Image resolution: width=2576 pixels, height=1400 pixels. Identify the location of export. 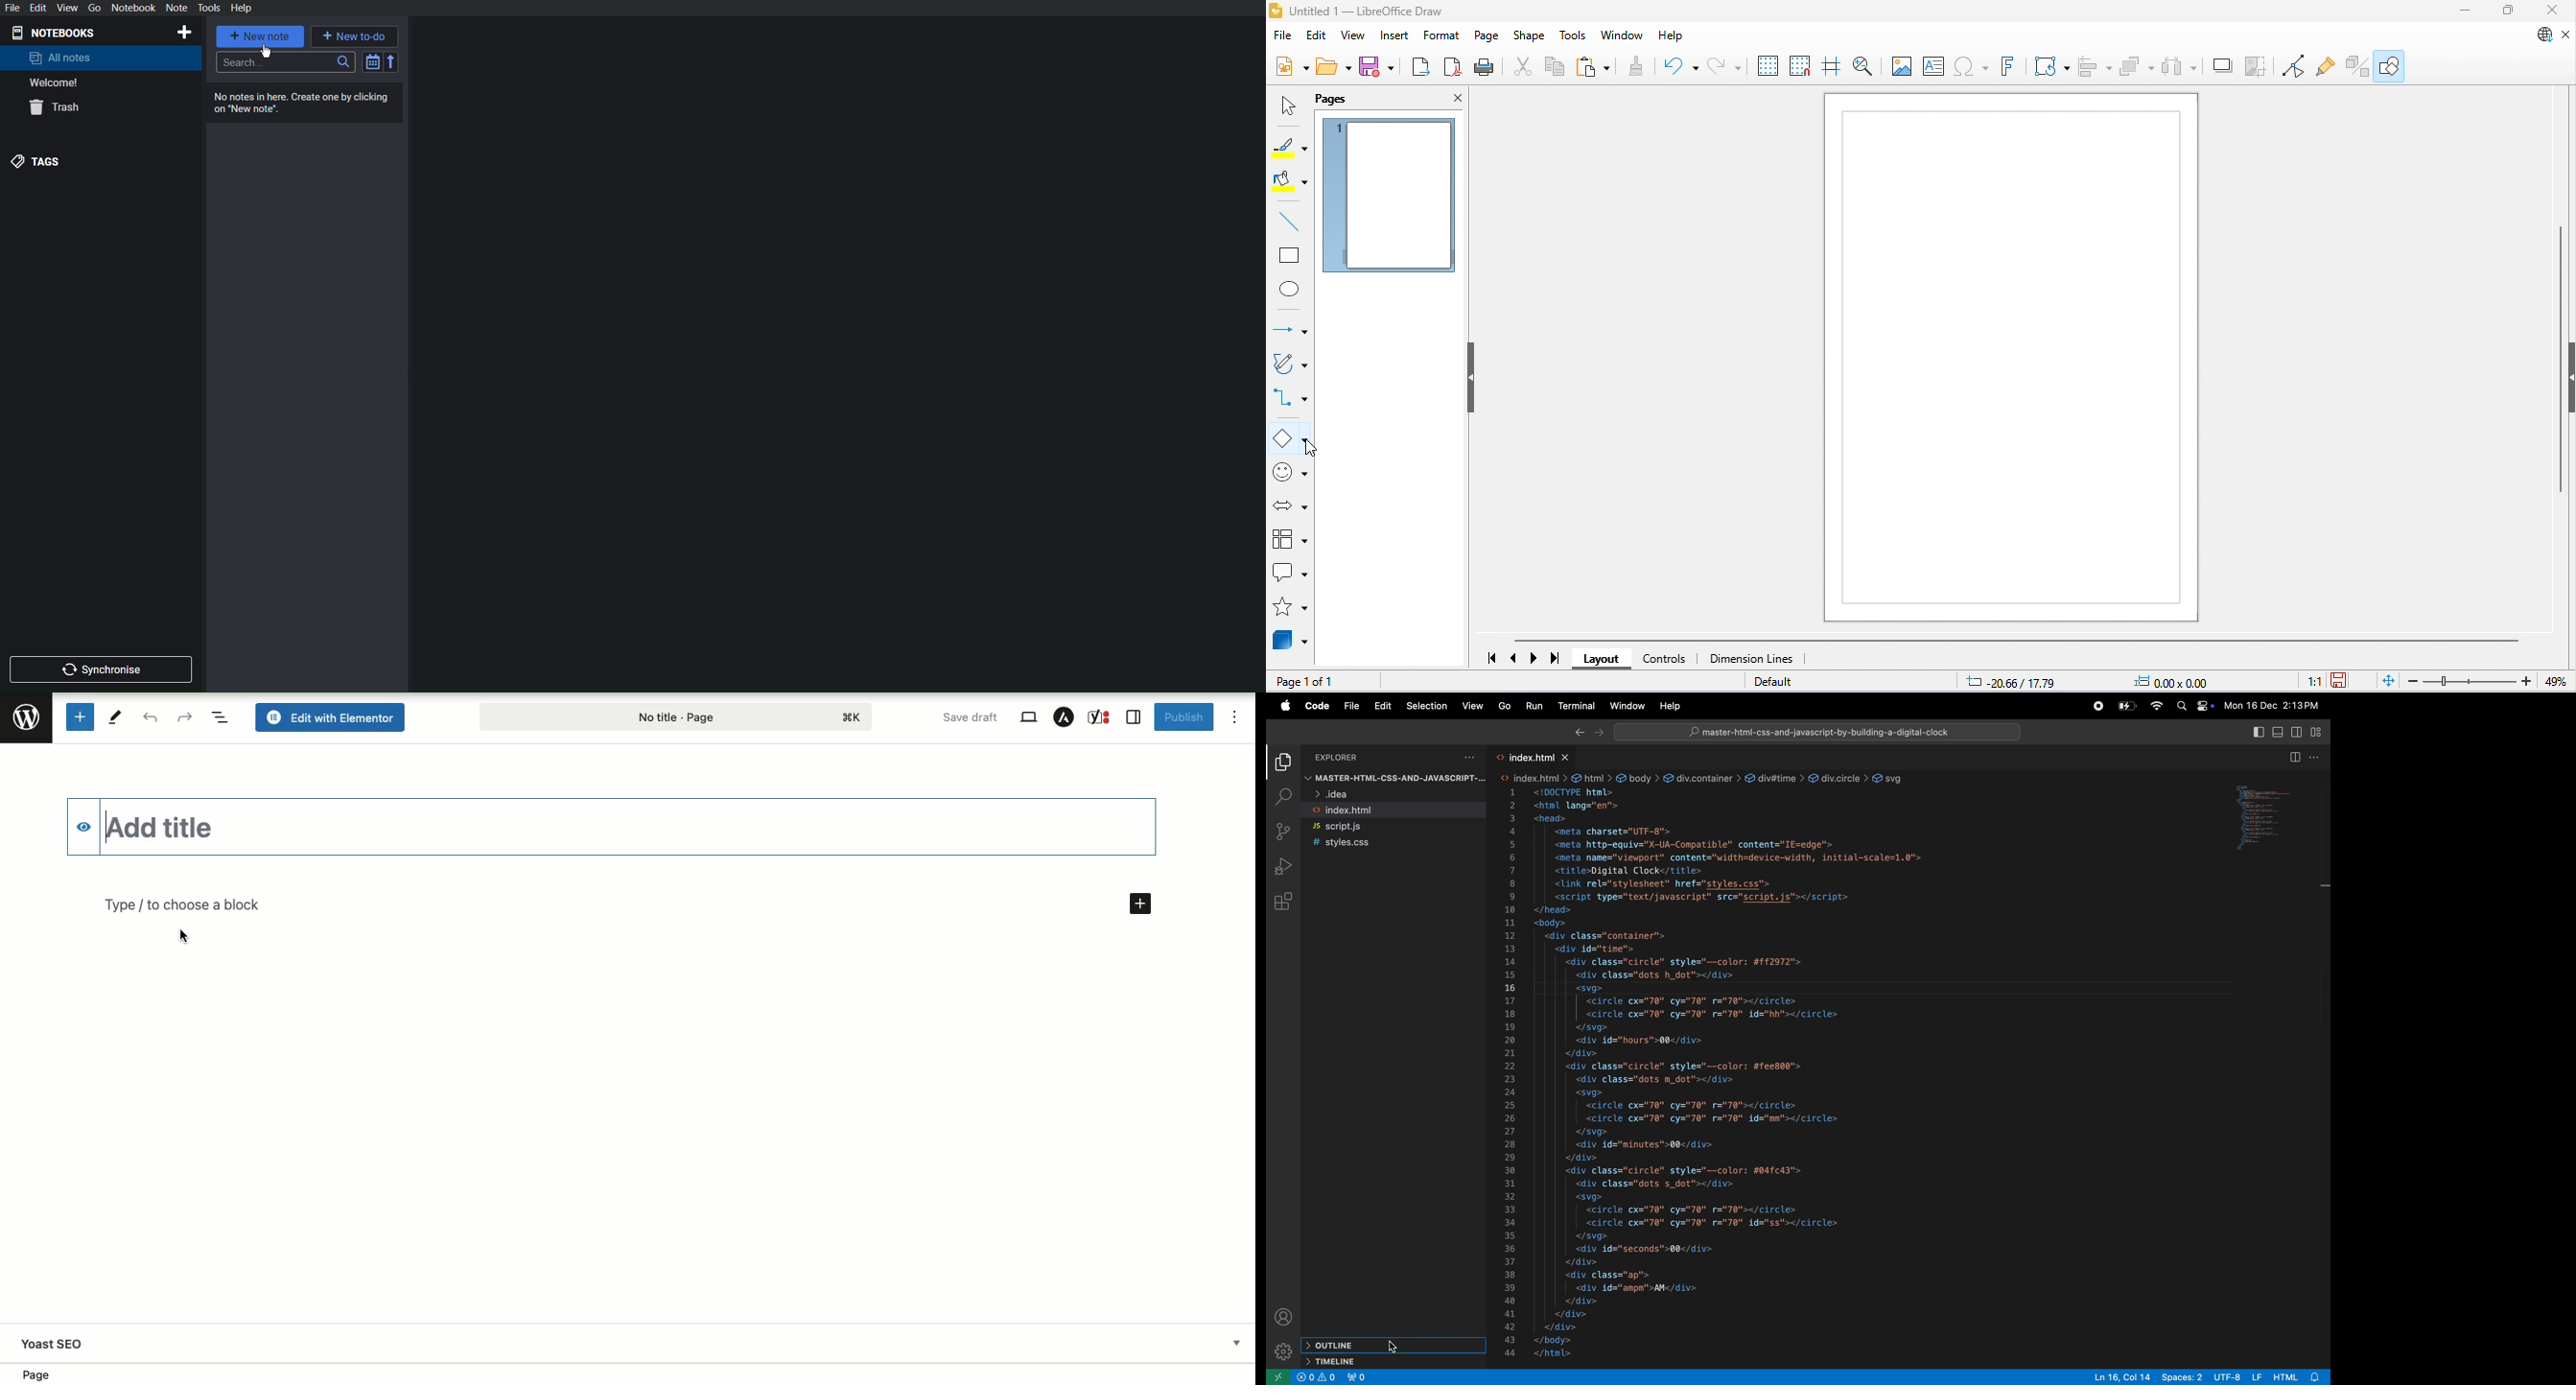
(1420, 65).